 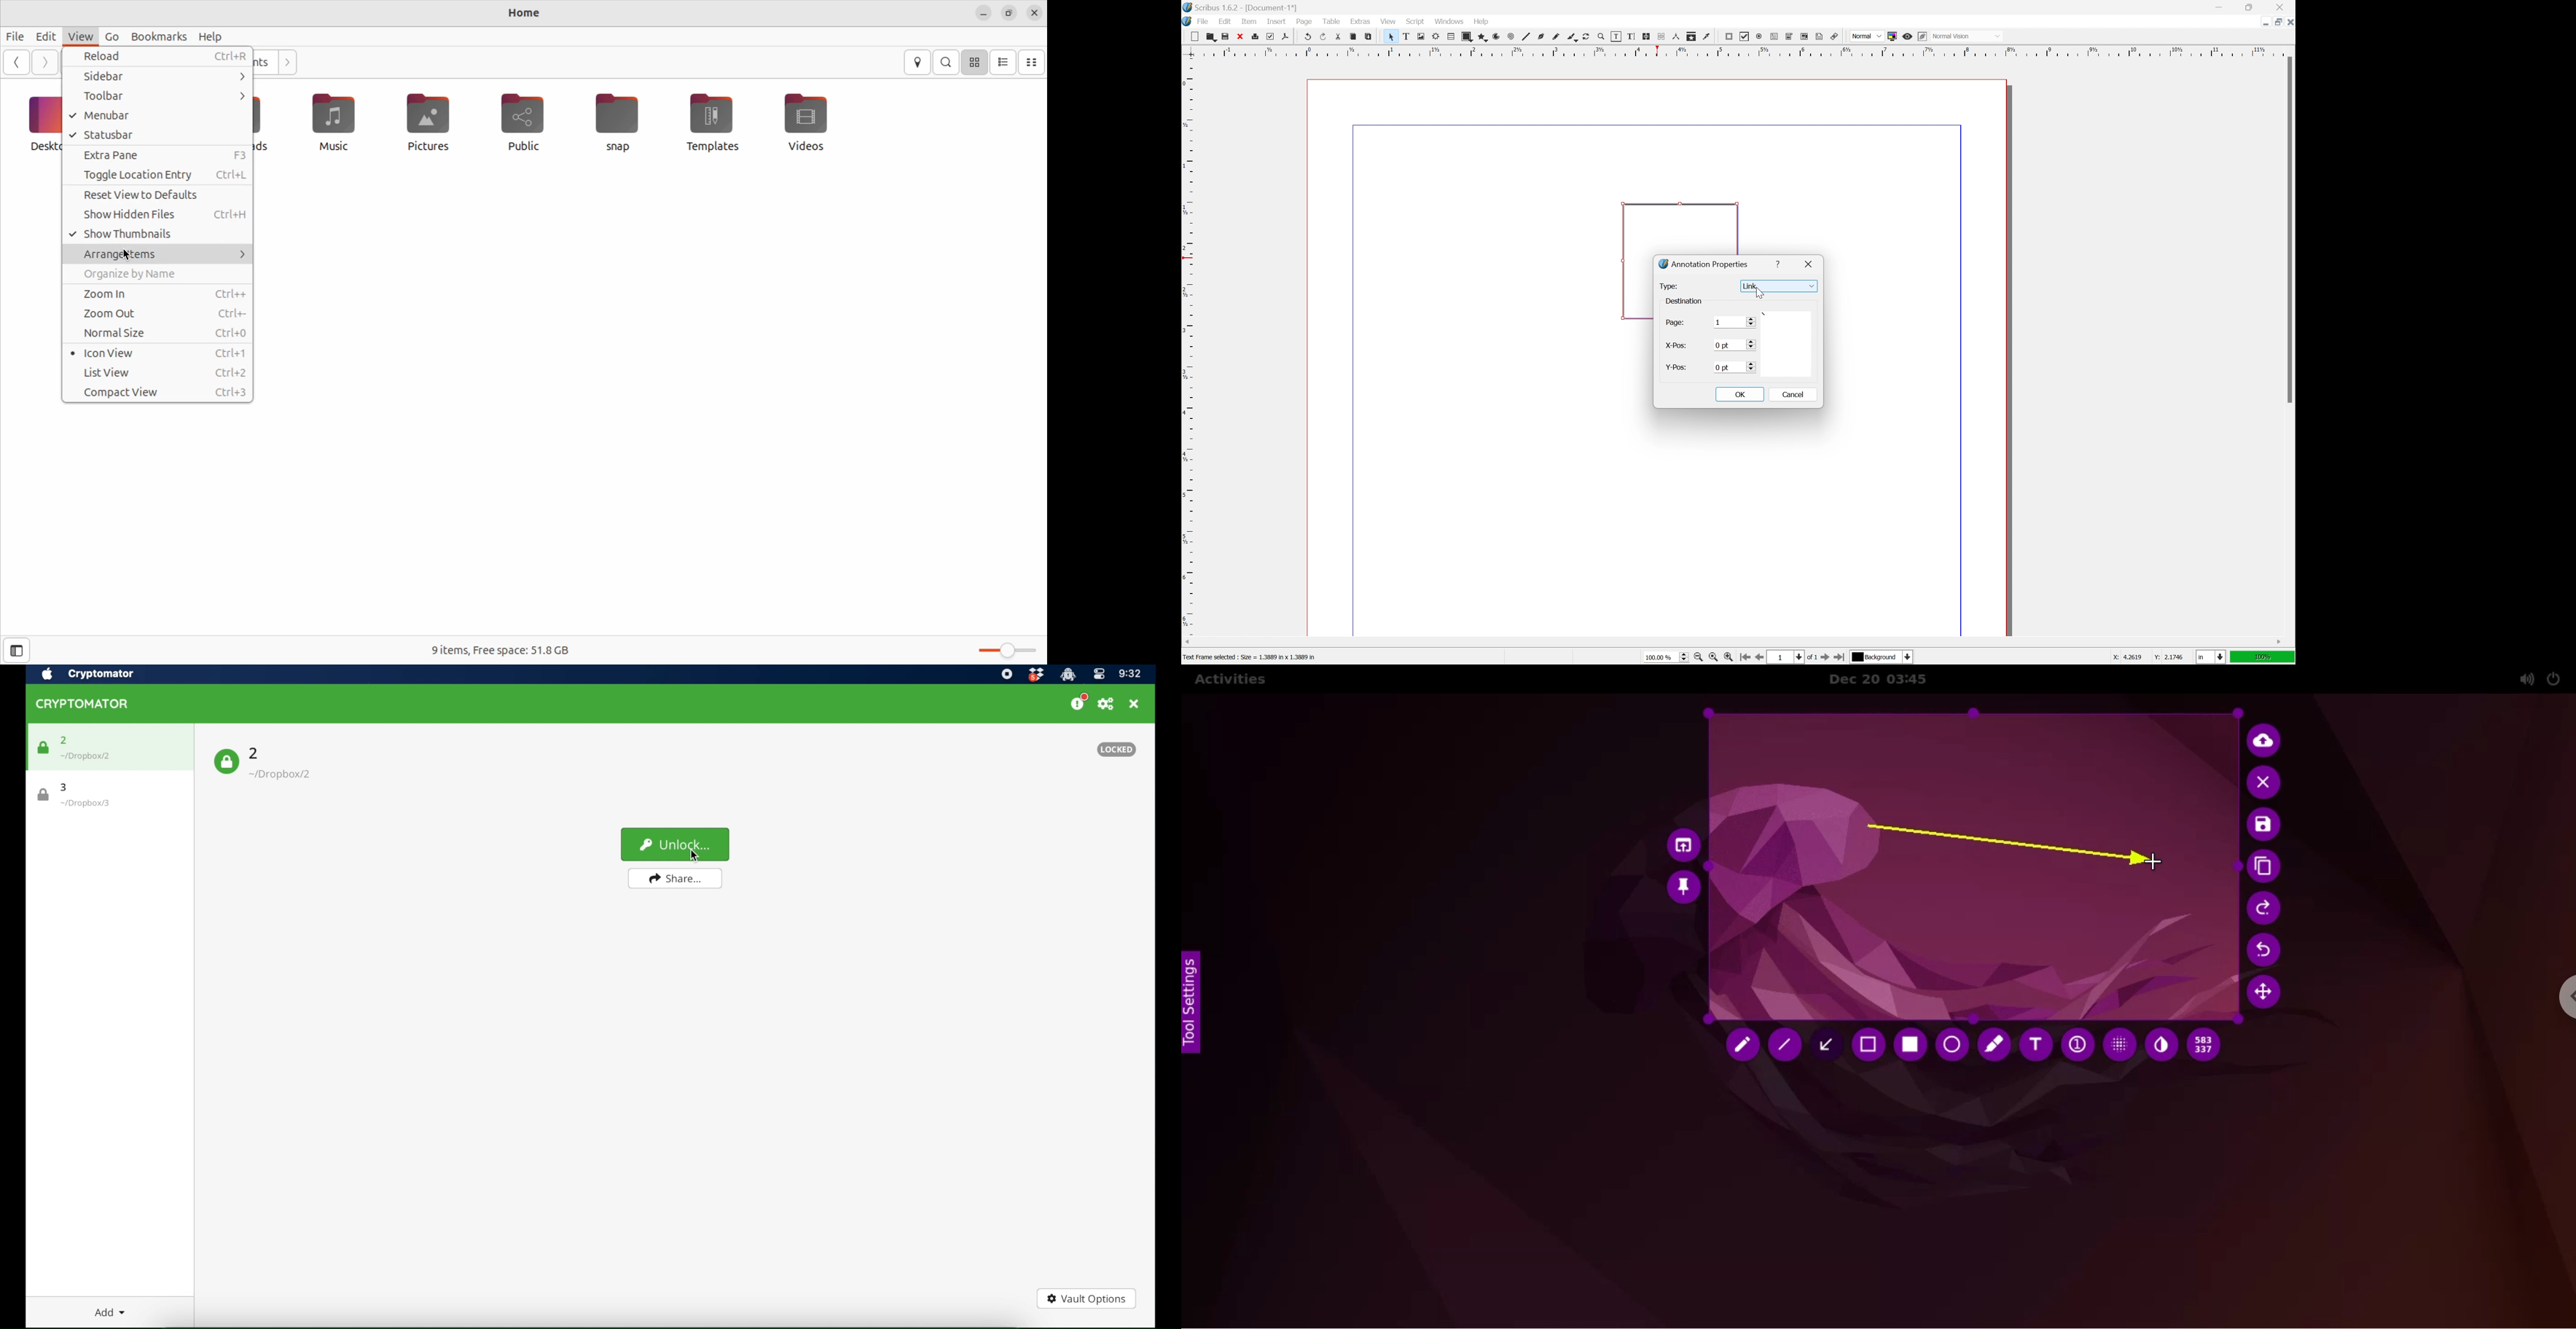 I want to click on normal vision, so click(x=1966, y=36).